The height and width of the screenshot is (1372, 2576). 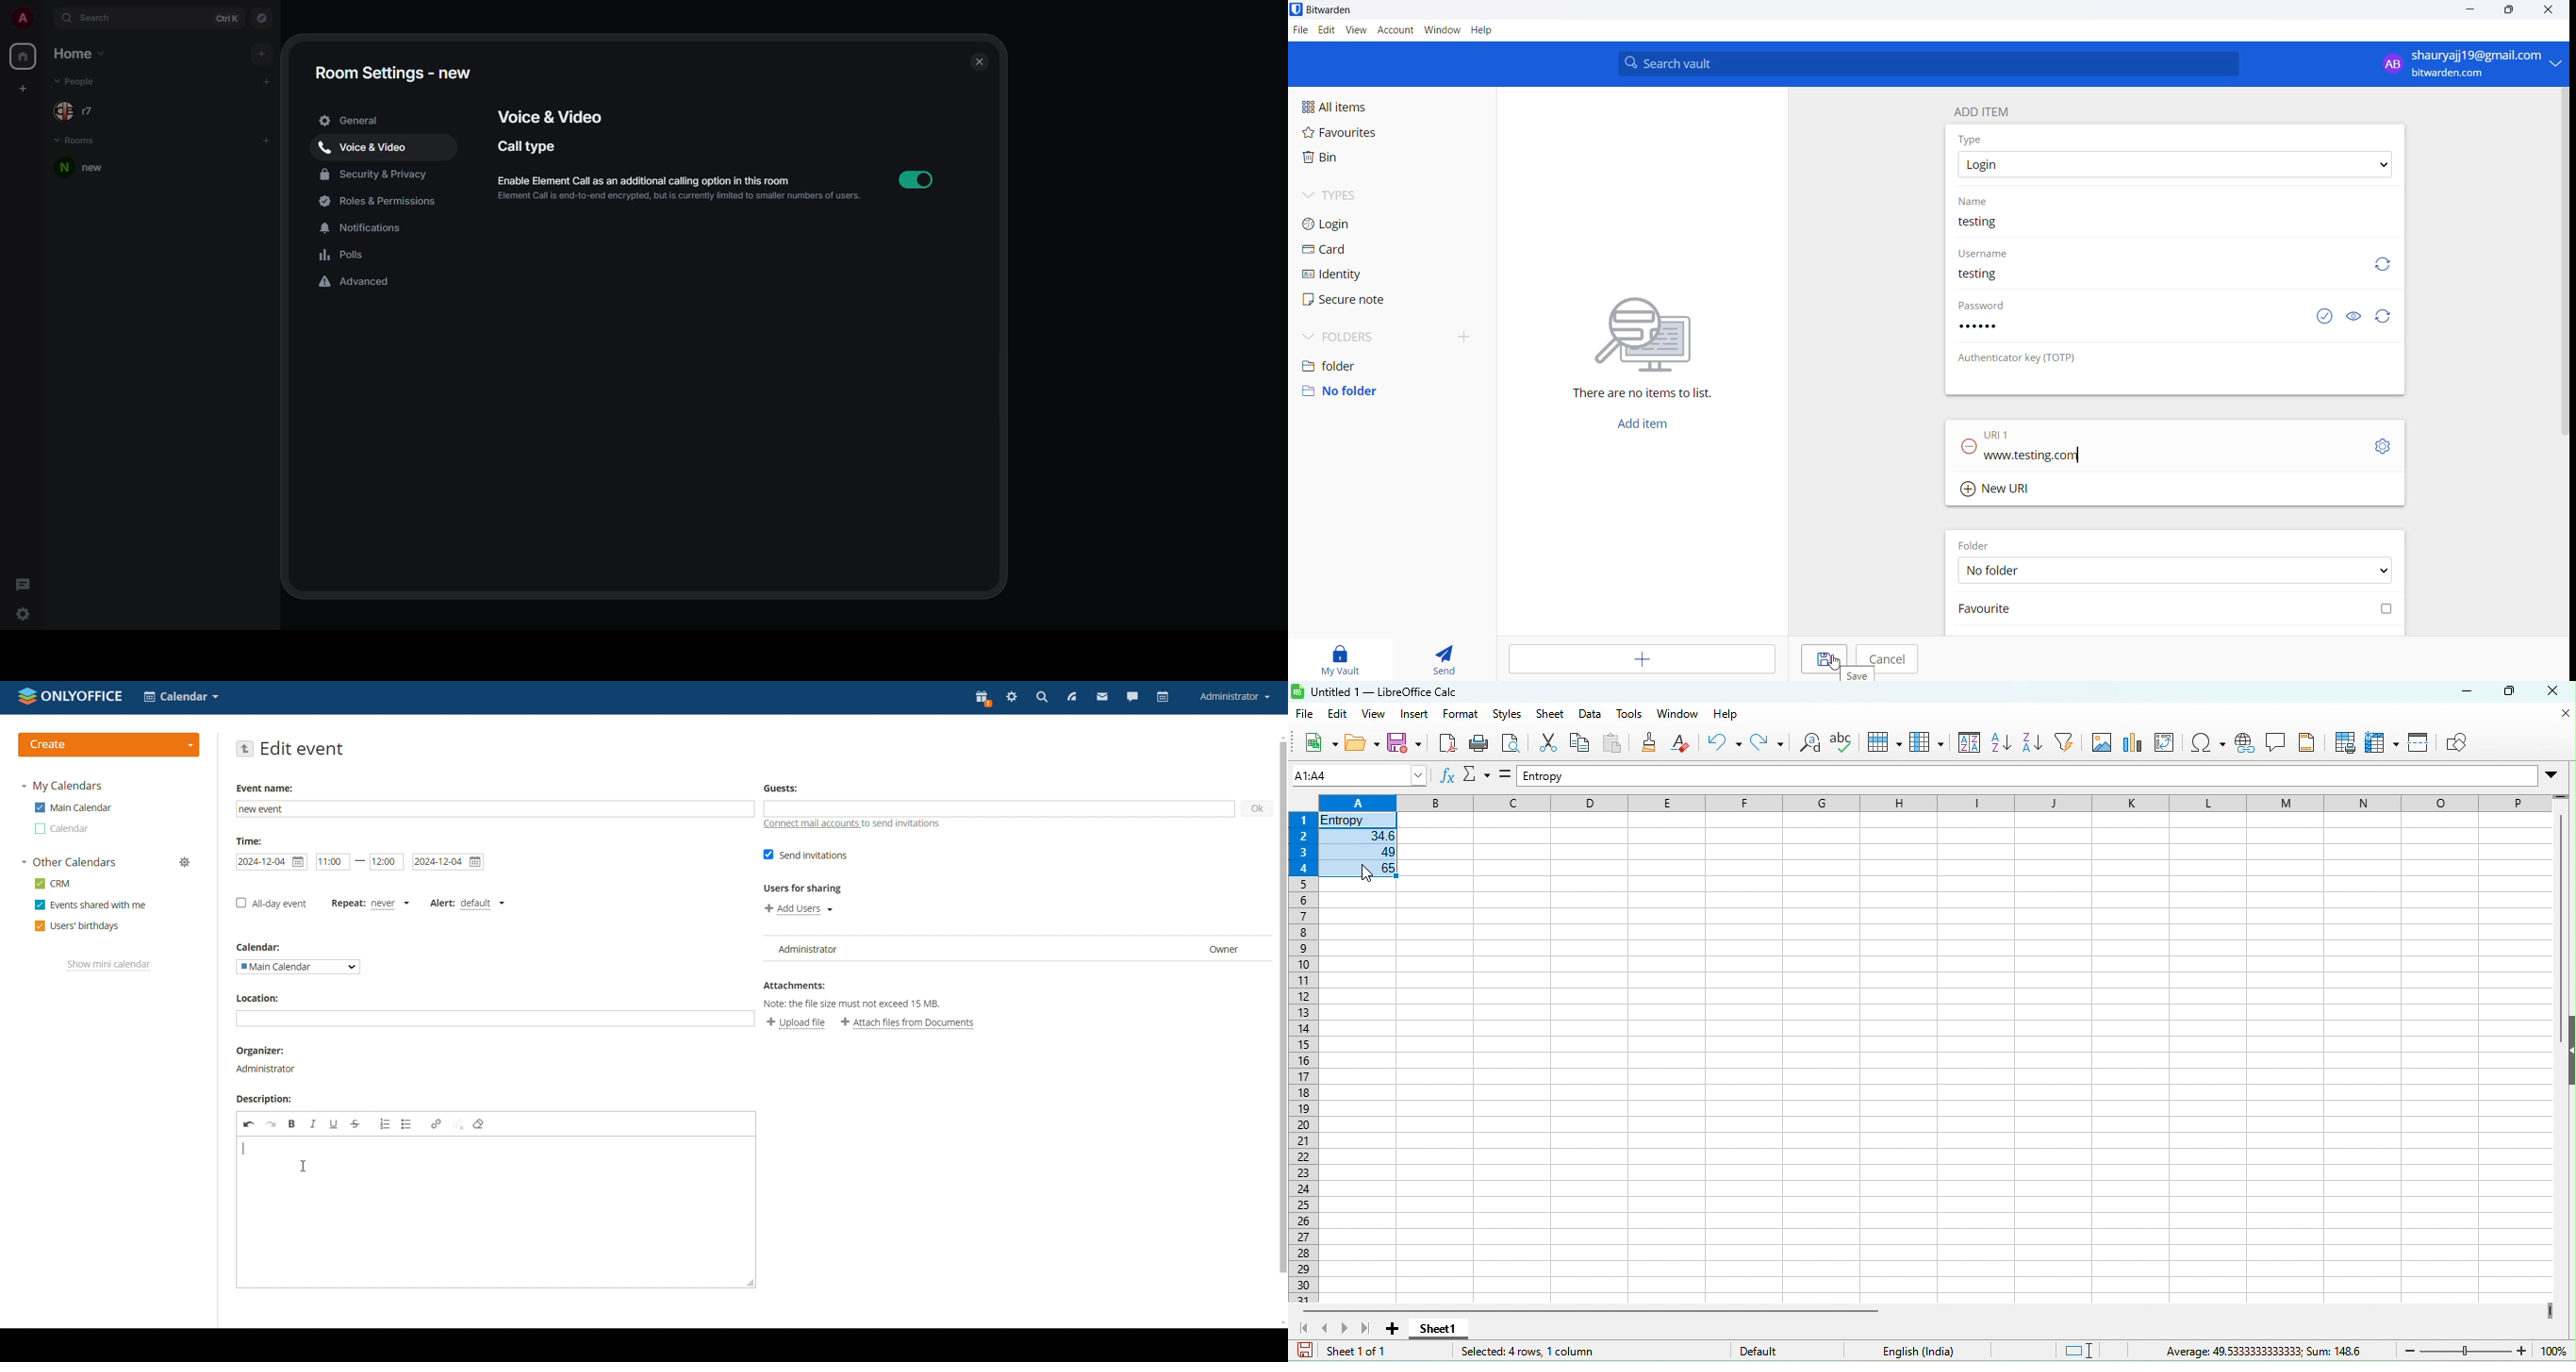 I want to click on link, so click(x=436, y=1124).